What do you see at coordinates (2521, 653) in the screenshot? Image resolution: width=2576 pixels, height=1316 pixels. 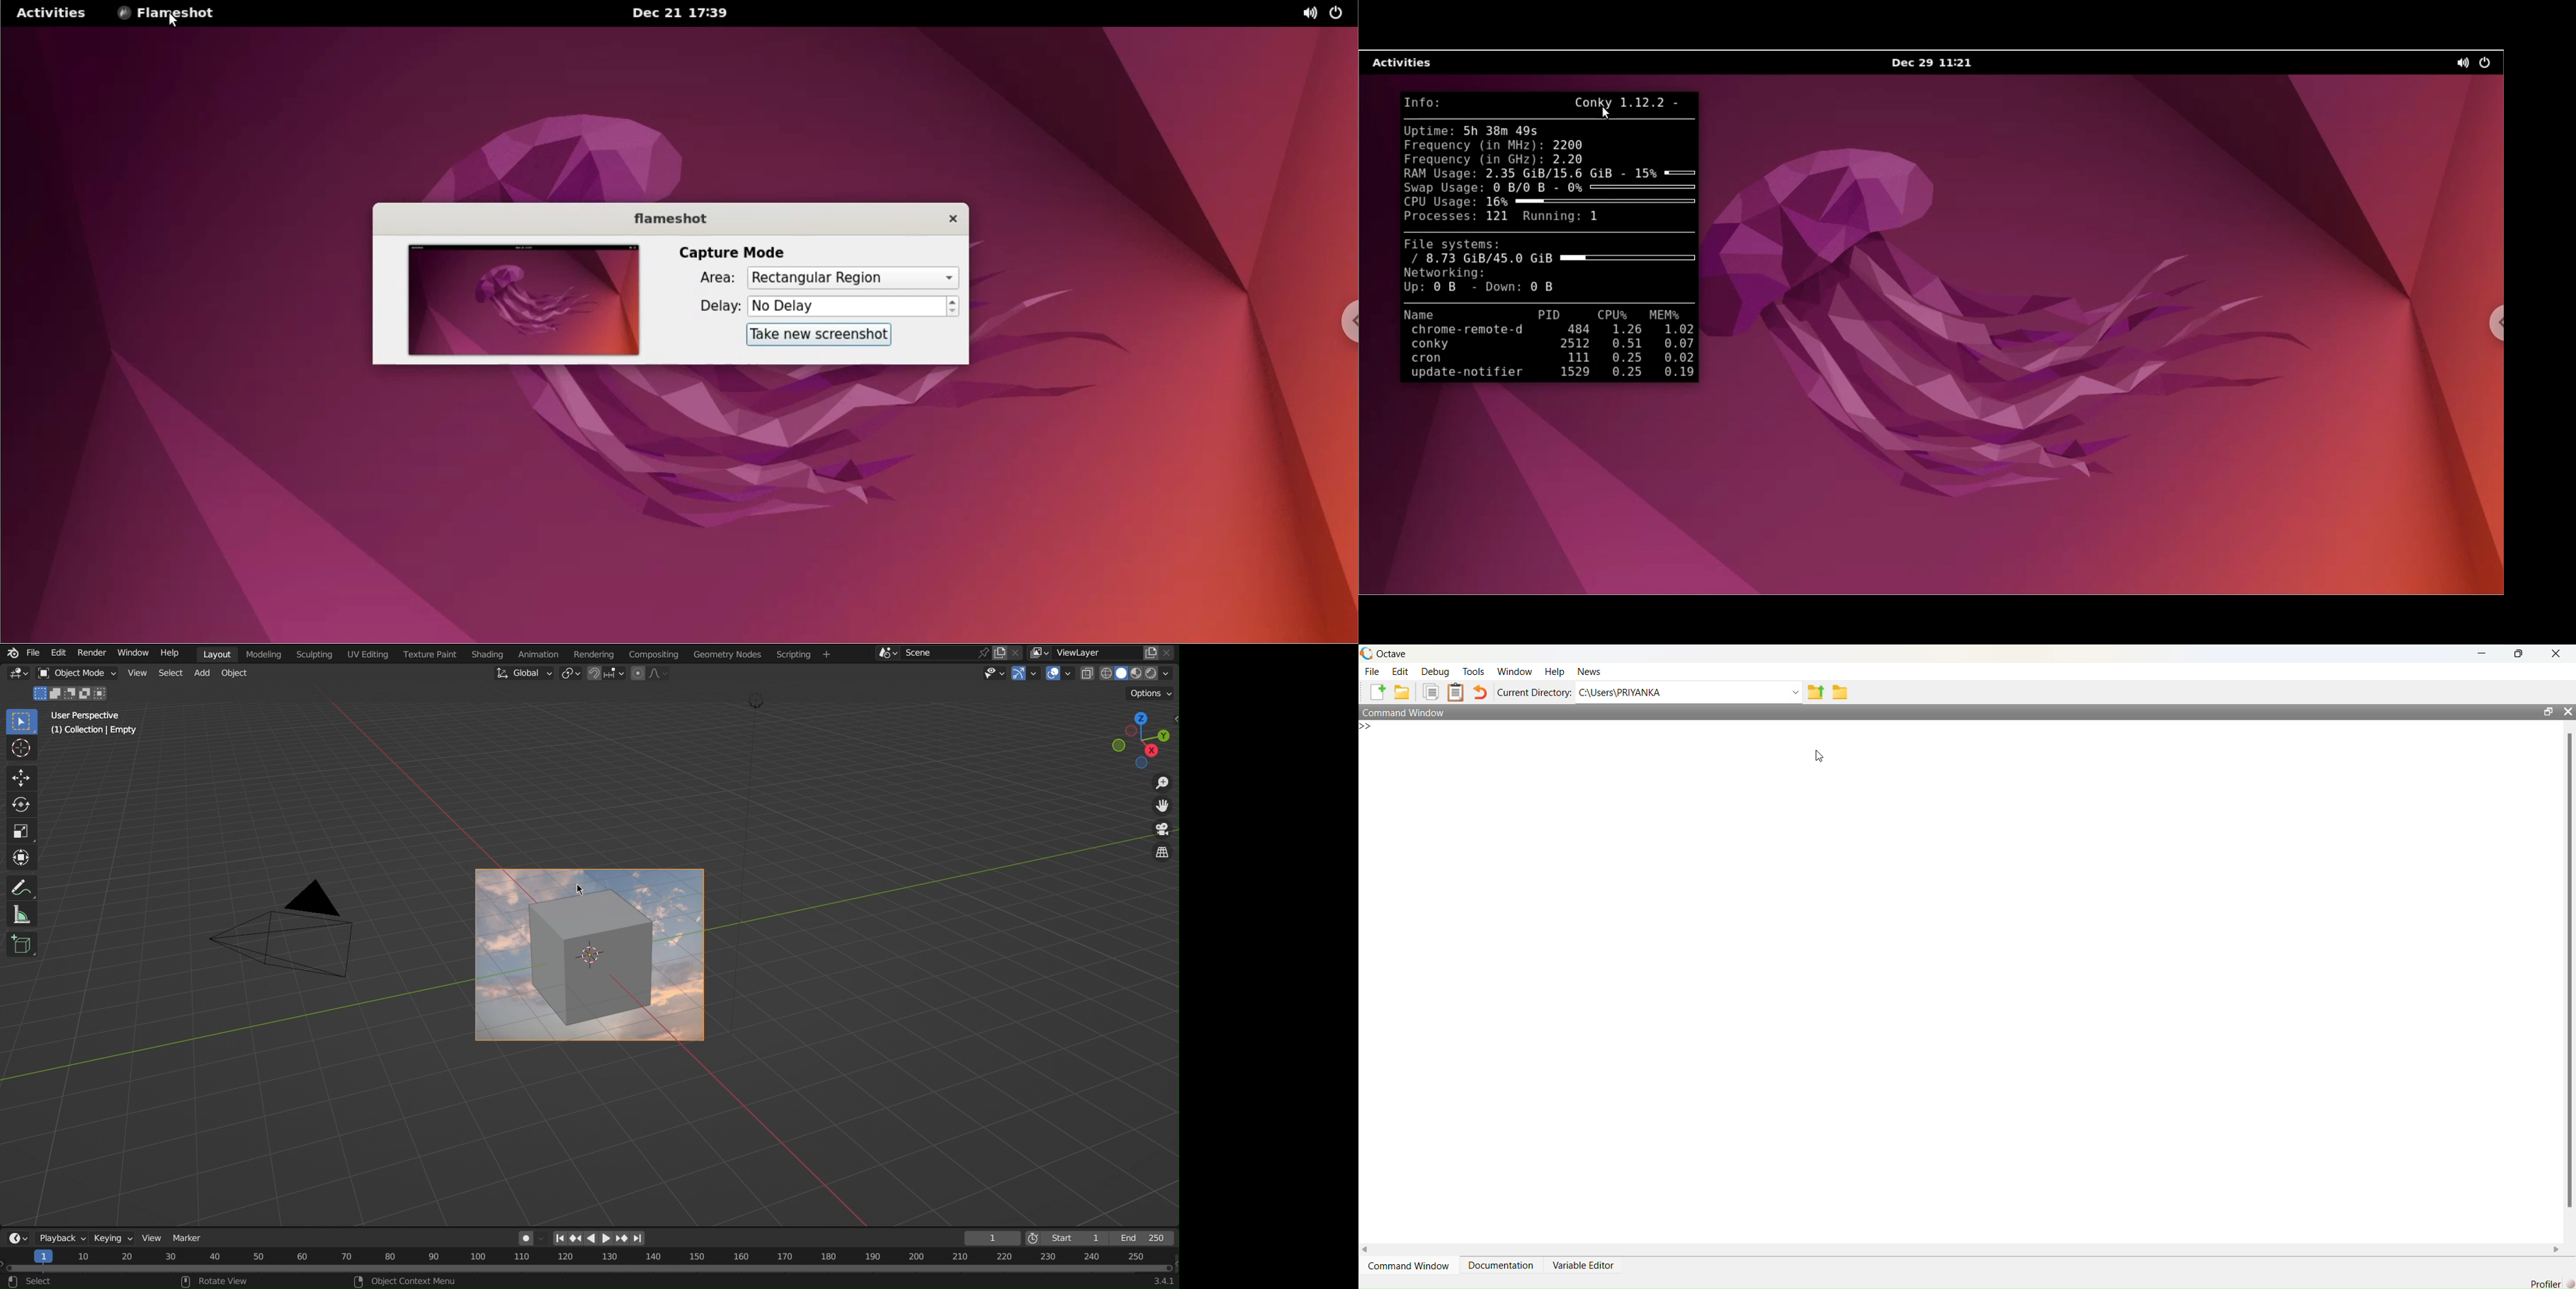 I see `maximise` at bounding box center [2521, 653].